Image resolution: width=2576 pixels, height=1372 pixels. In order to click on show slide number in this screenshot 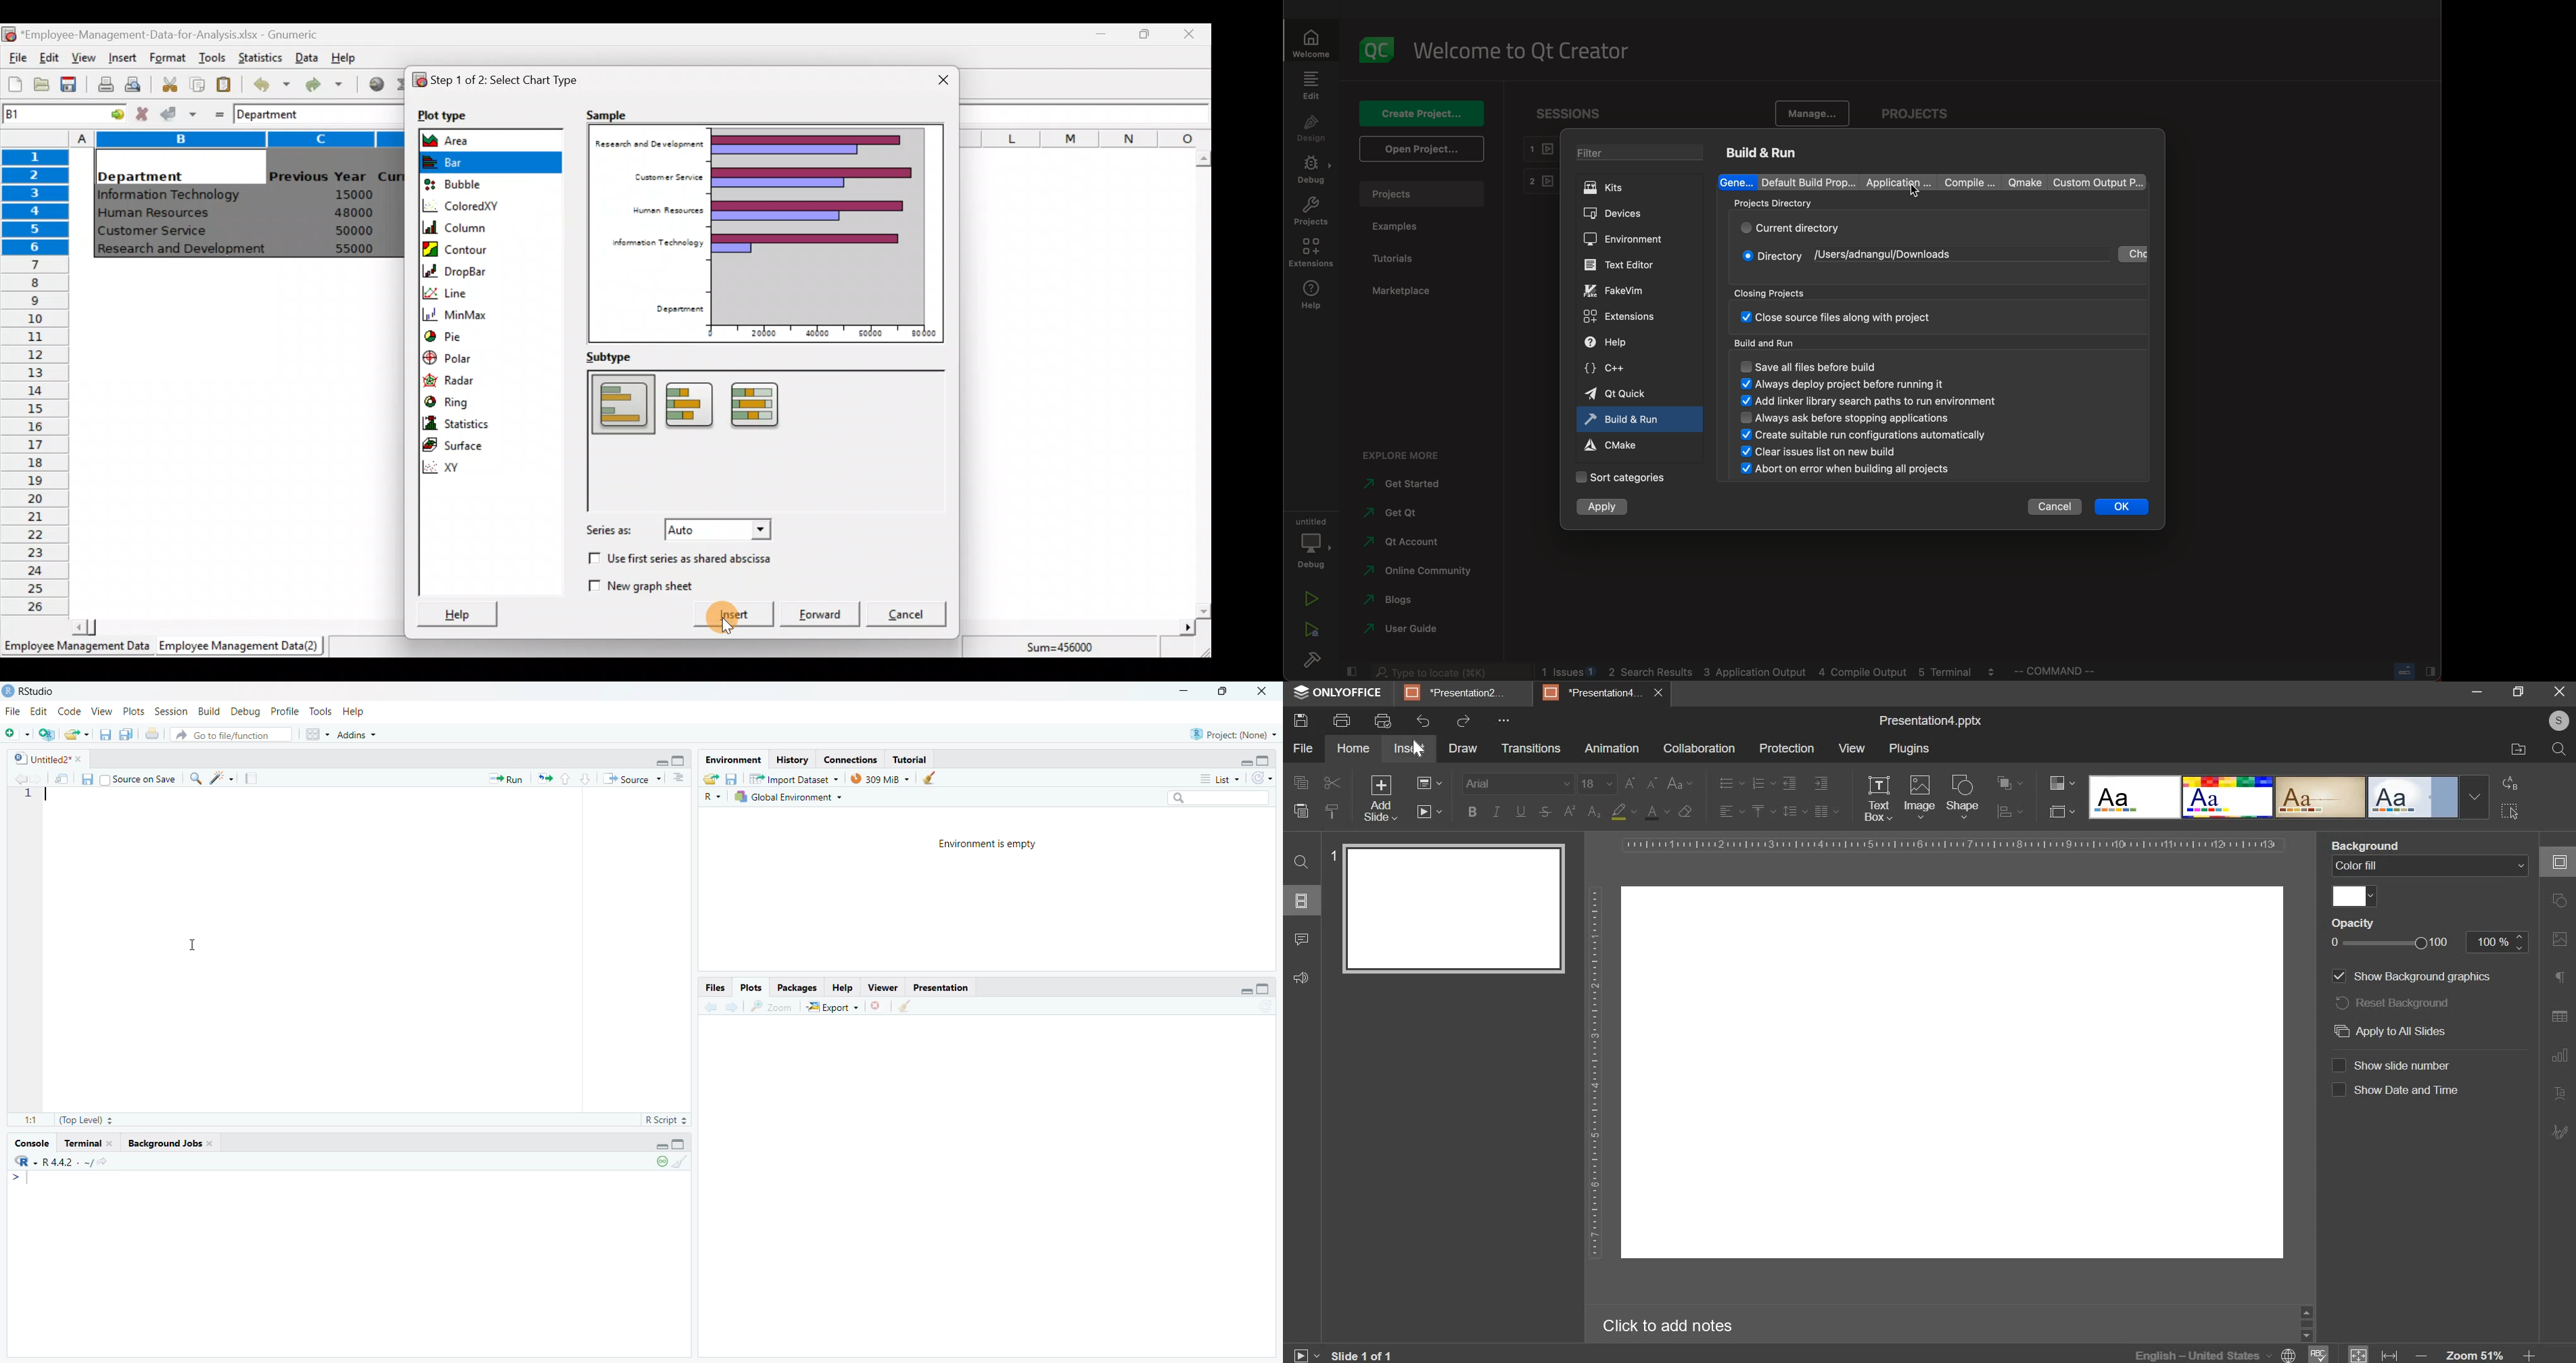, I will do `click(2391, 1064)`.